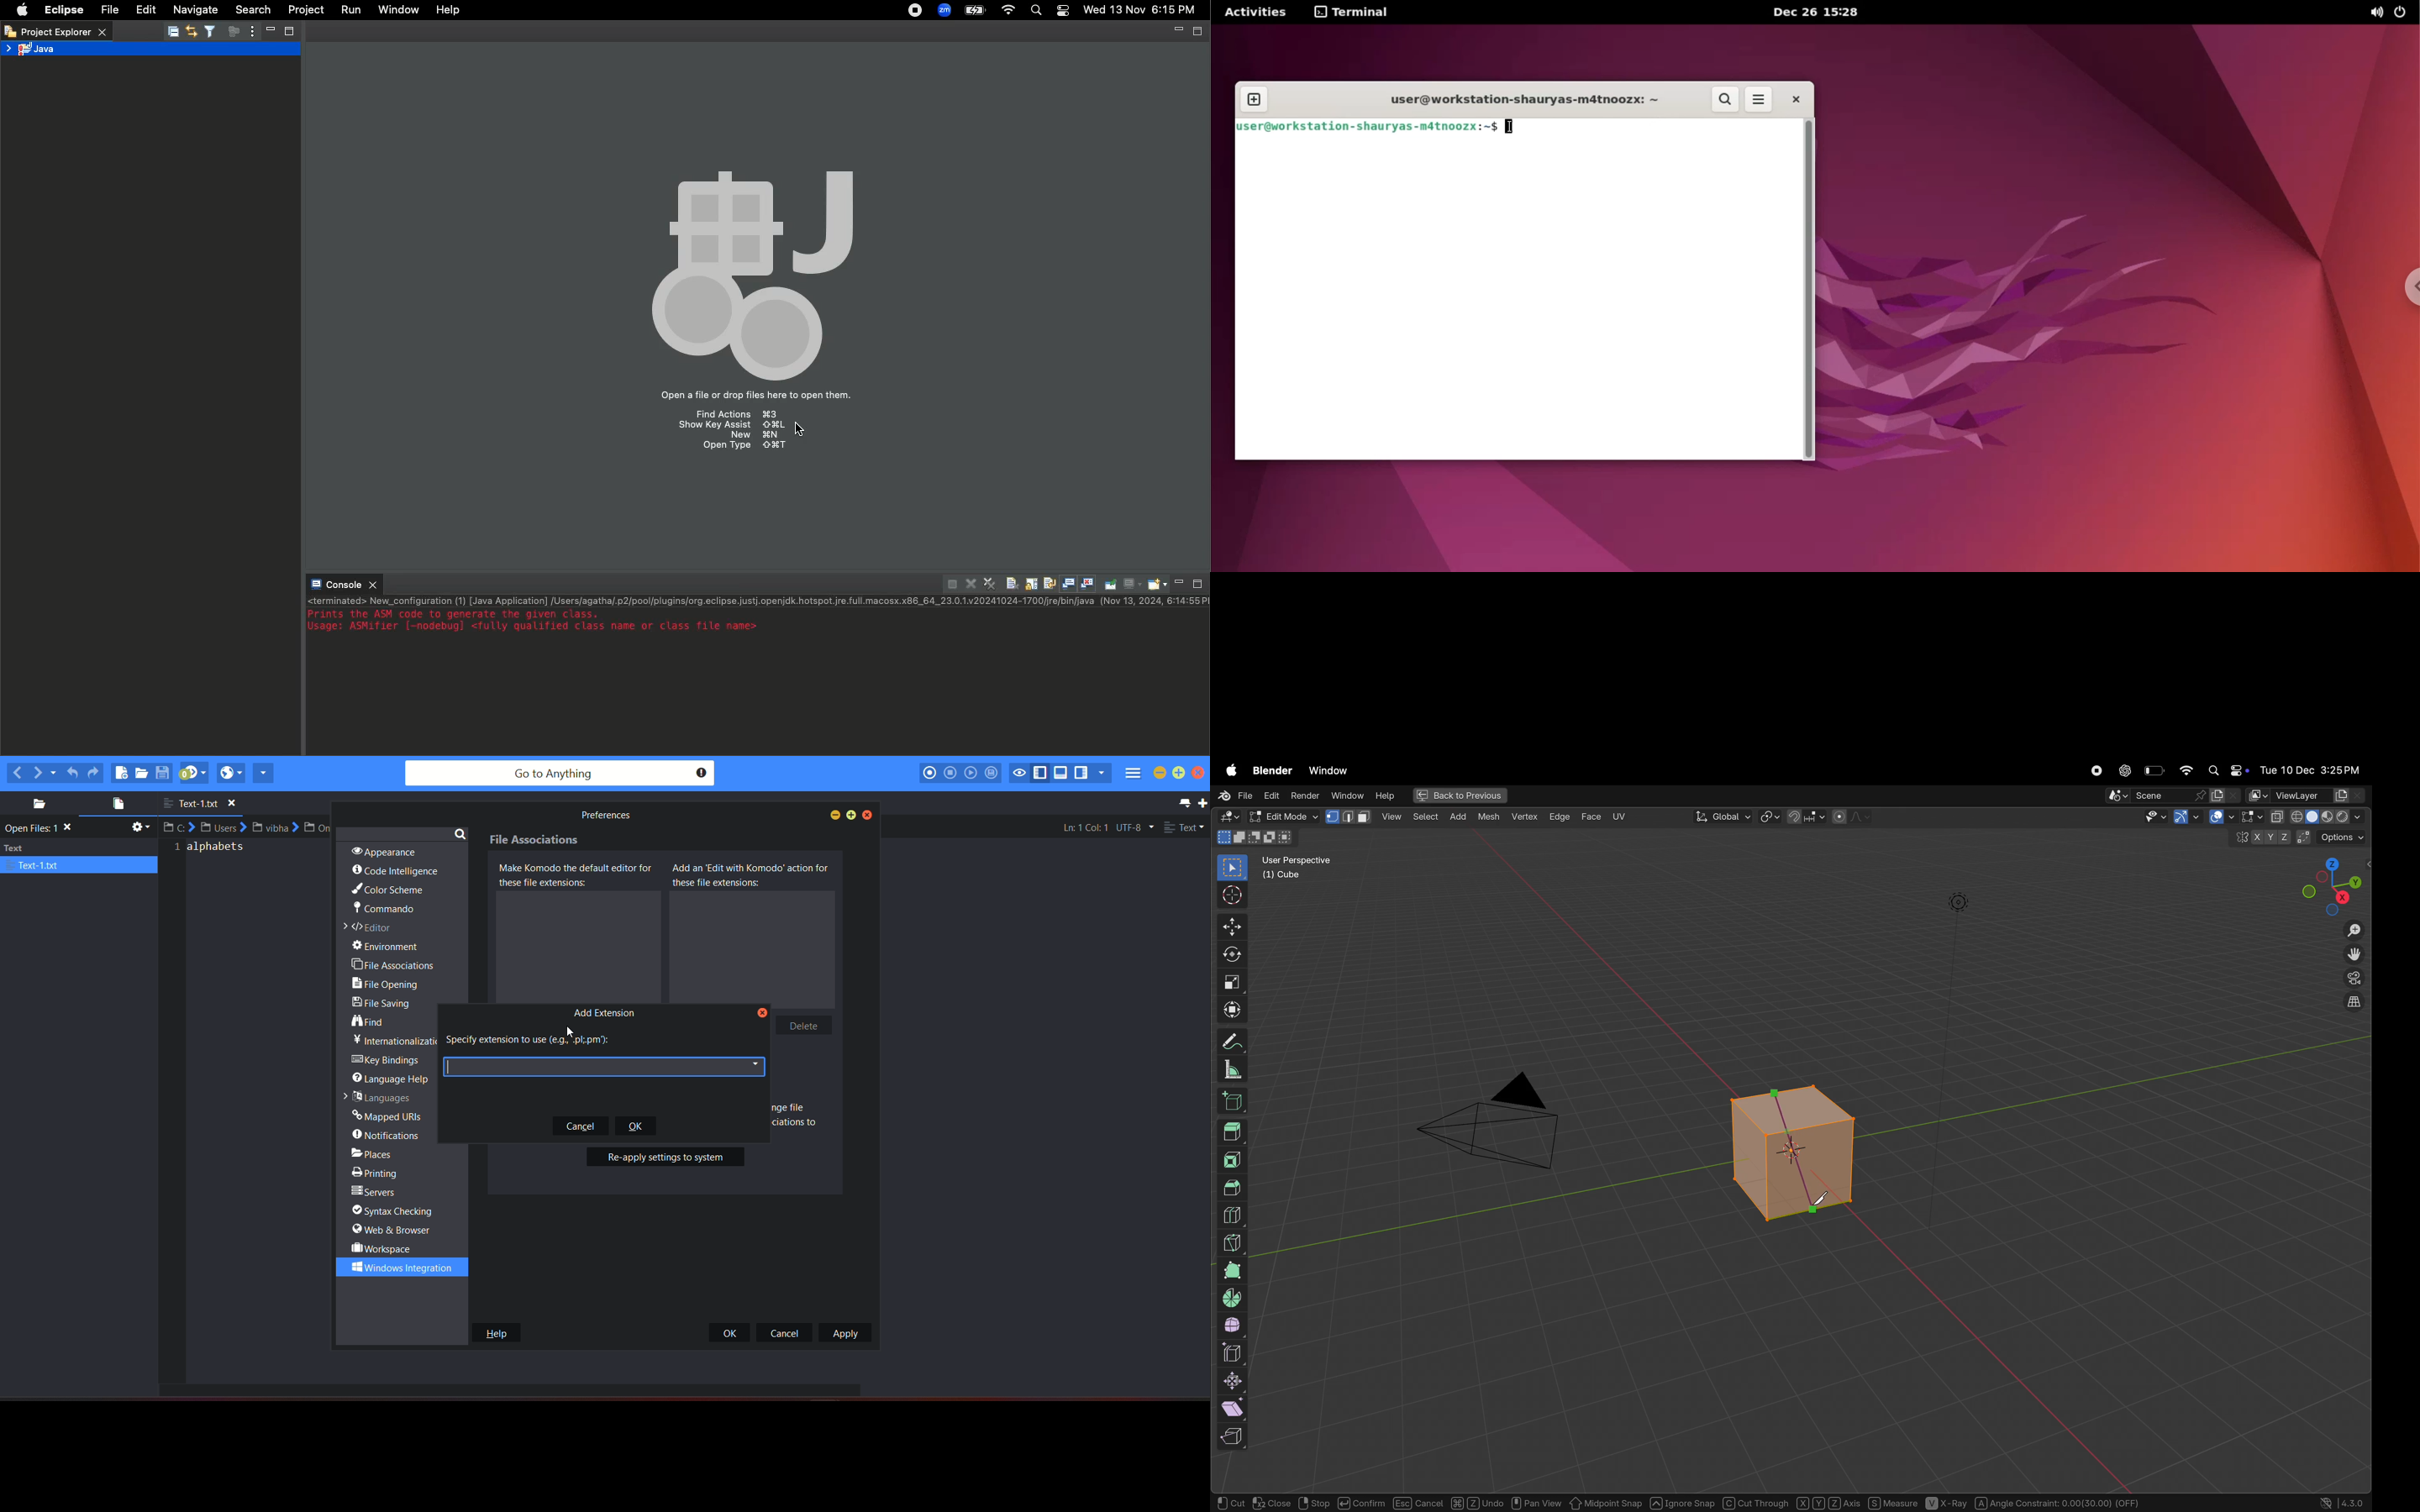 The height and width of the screenshot is (1512, 2436). What do you see at coordinates (635, 1127) in the screenshot?
I see `ok` at bounding box center [635, 1127].